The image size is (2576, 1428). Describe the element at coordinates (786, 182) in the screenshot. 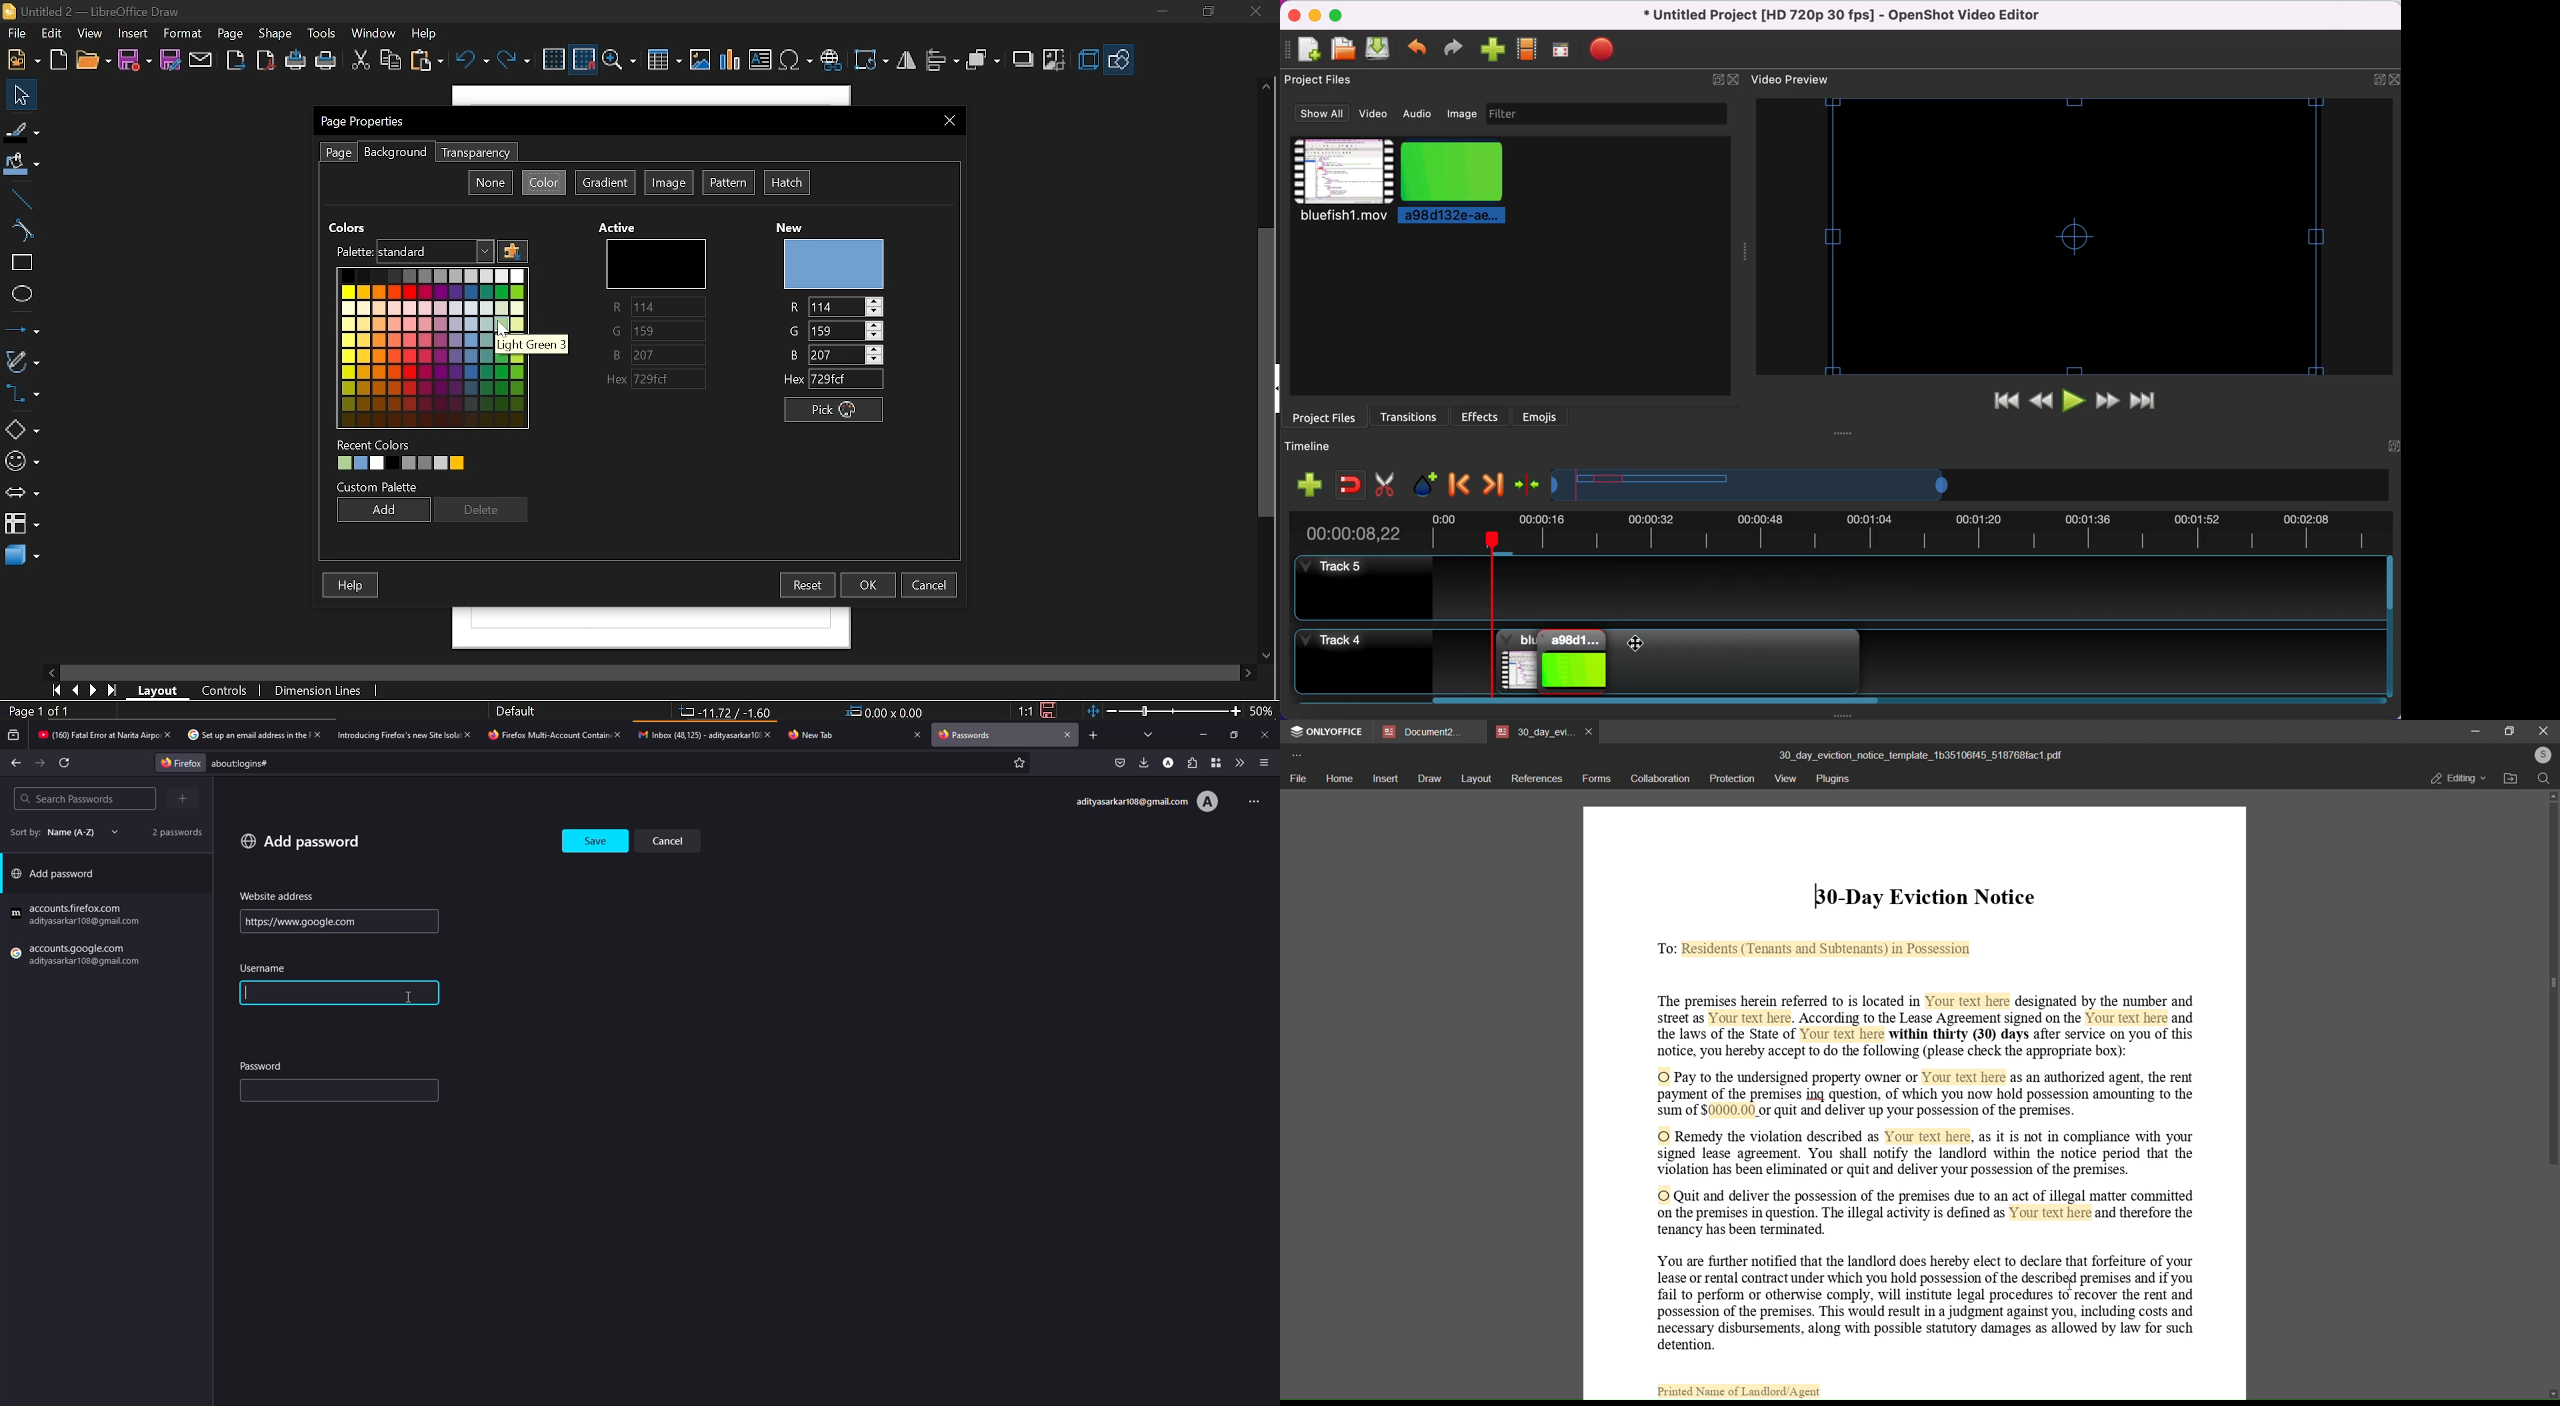

I see `Hatch` at that location.